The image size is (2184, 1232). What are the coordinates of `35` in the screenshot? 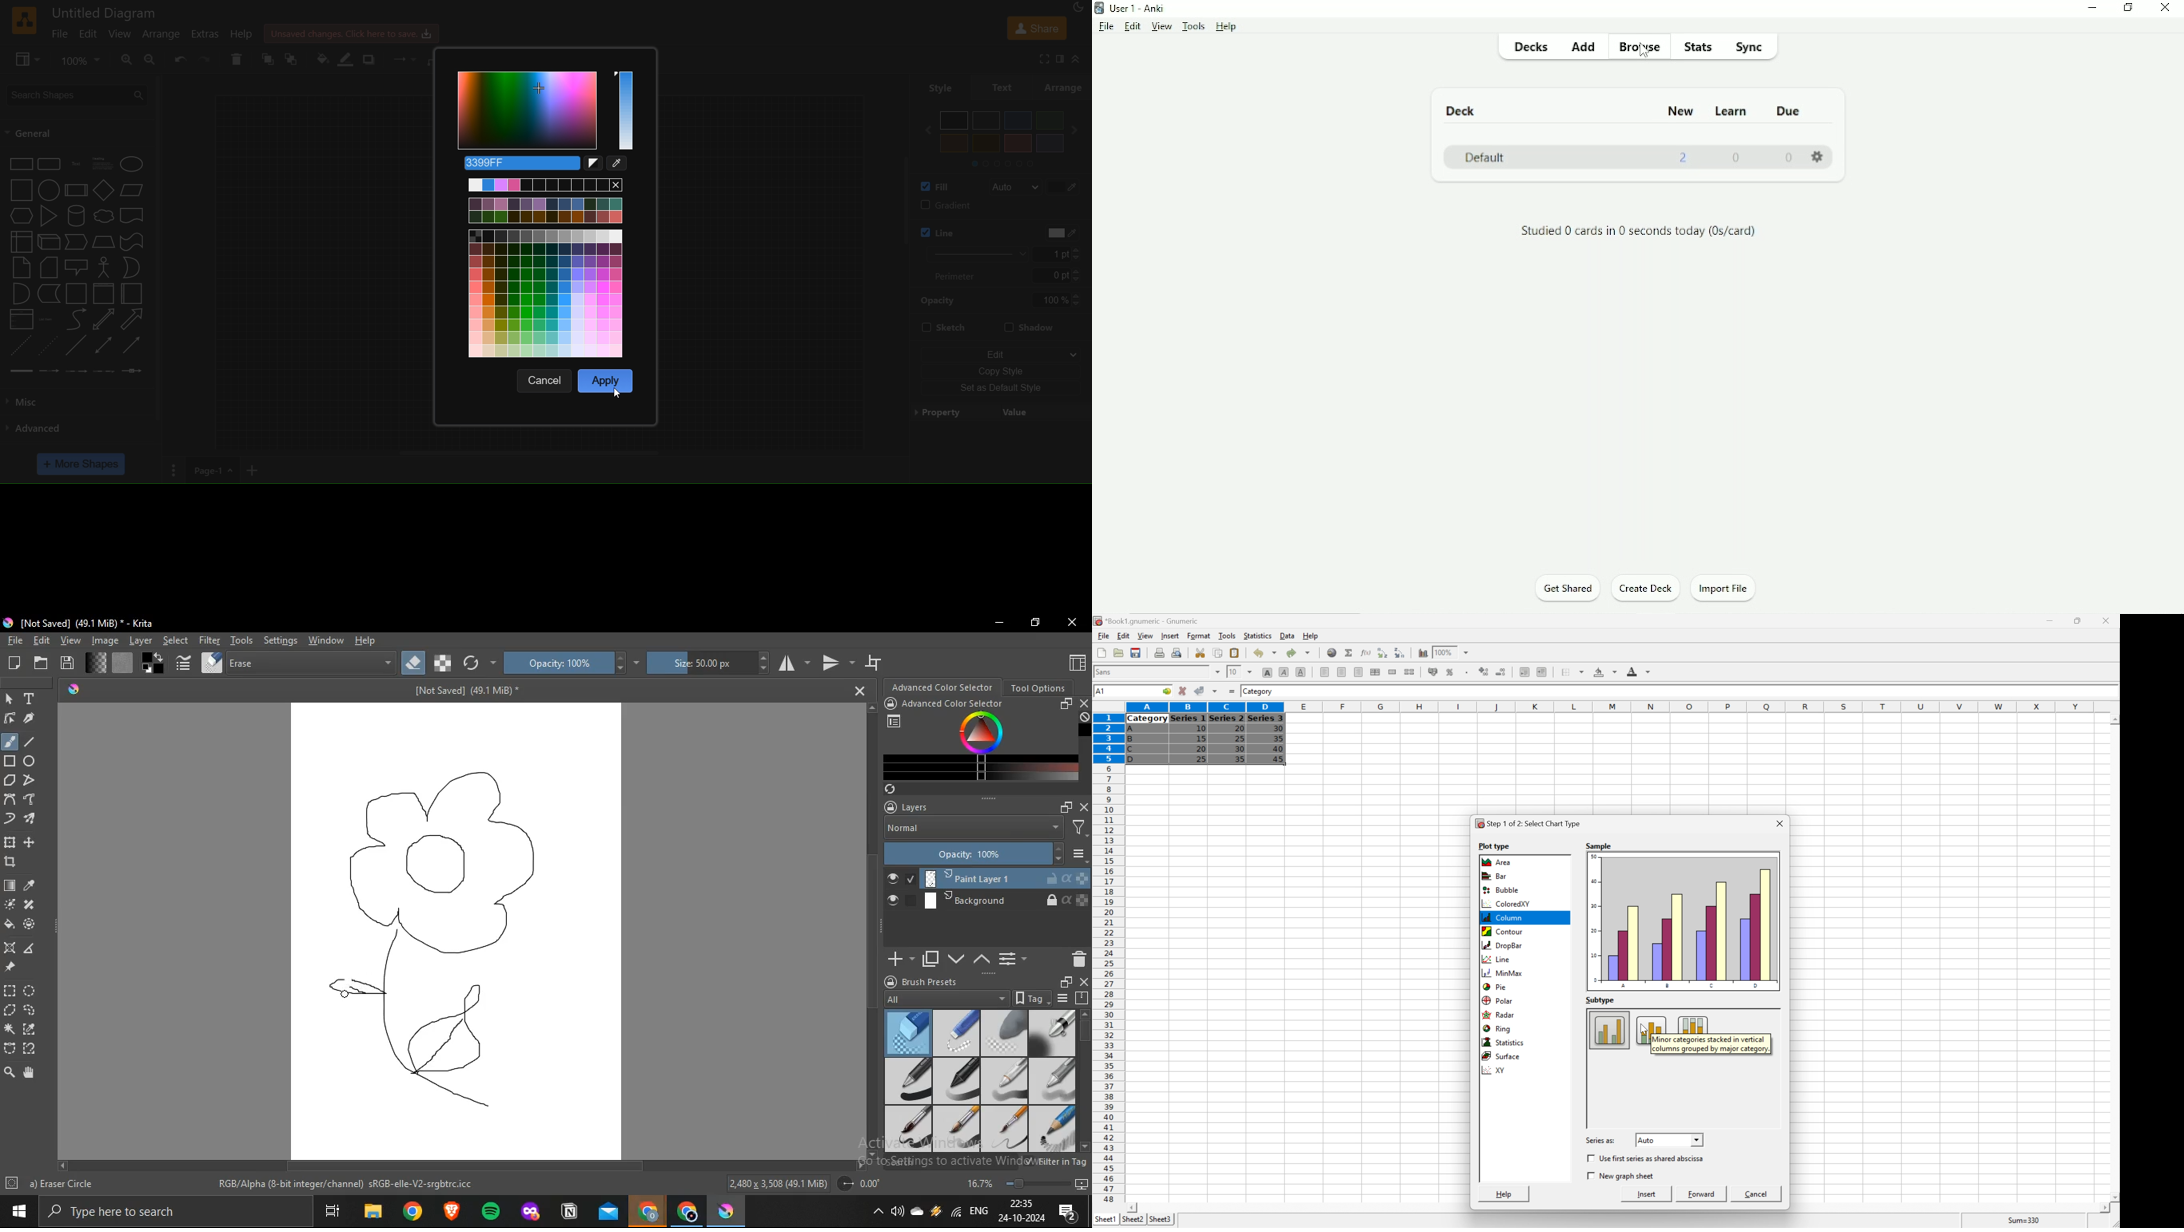 It's located at (1239, 759).